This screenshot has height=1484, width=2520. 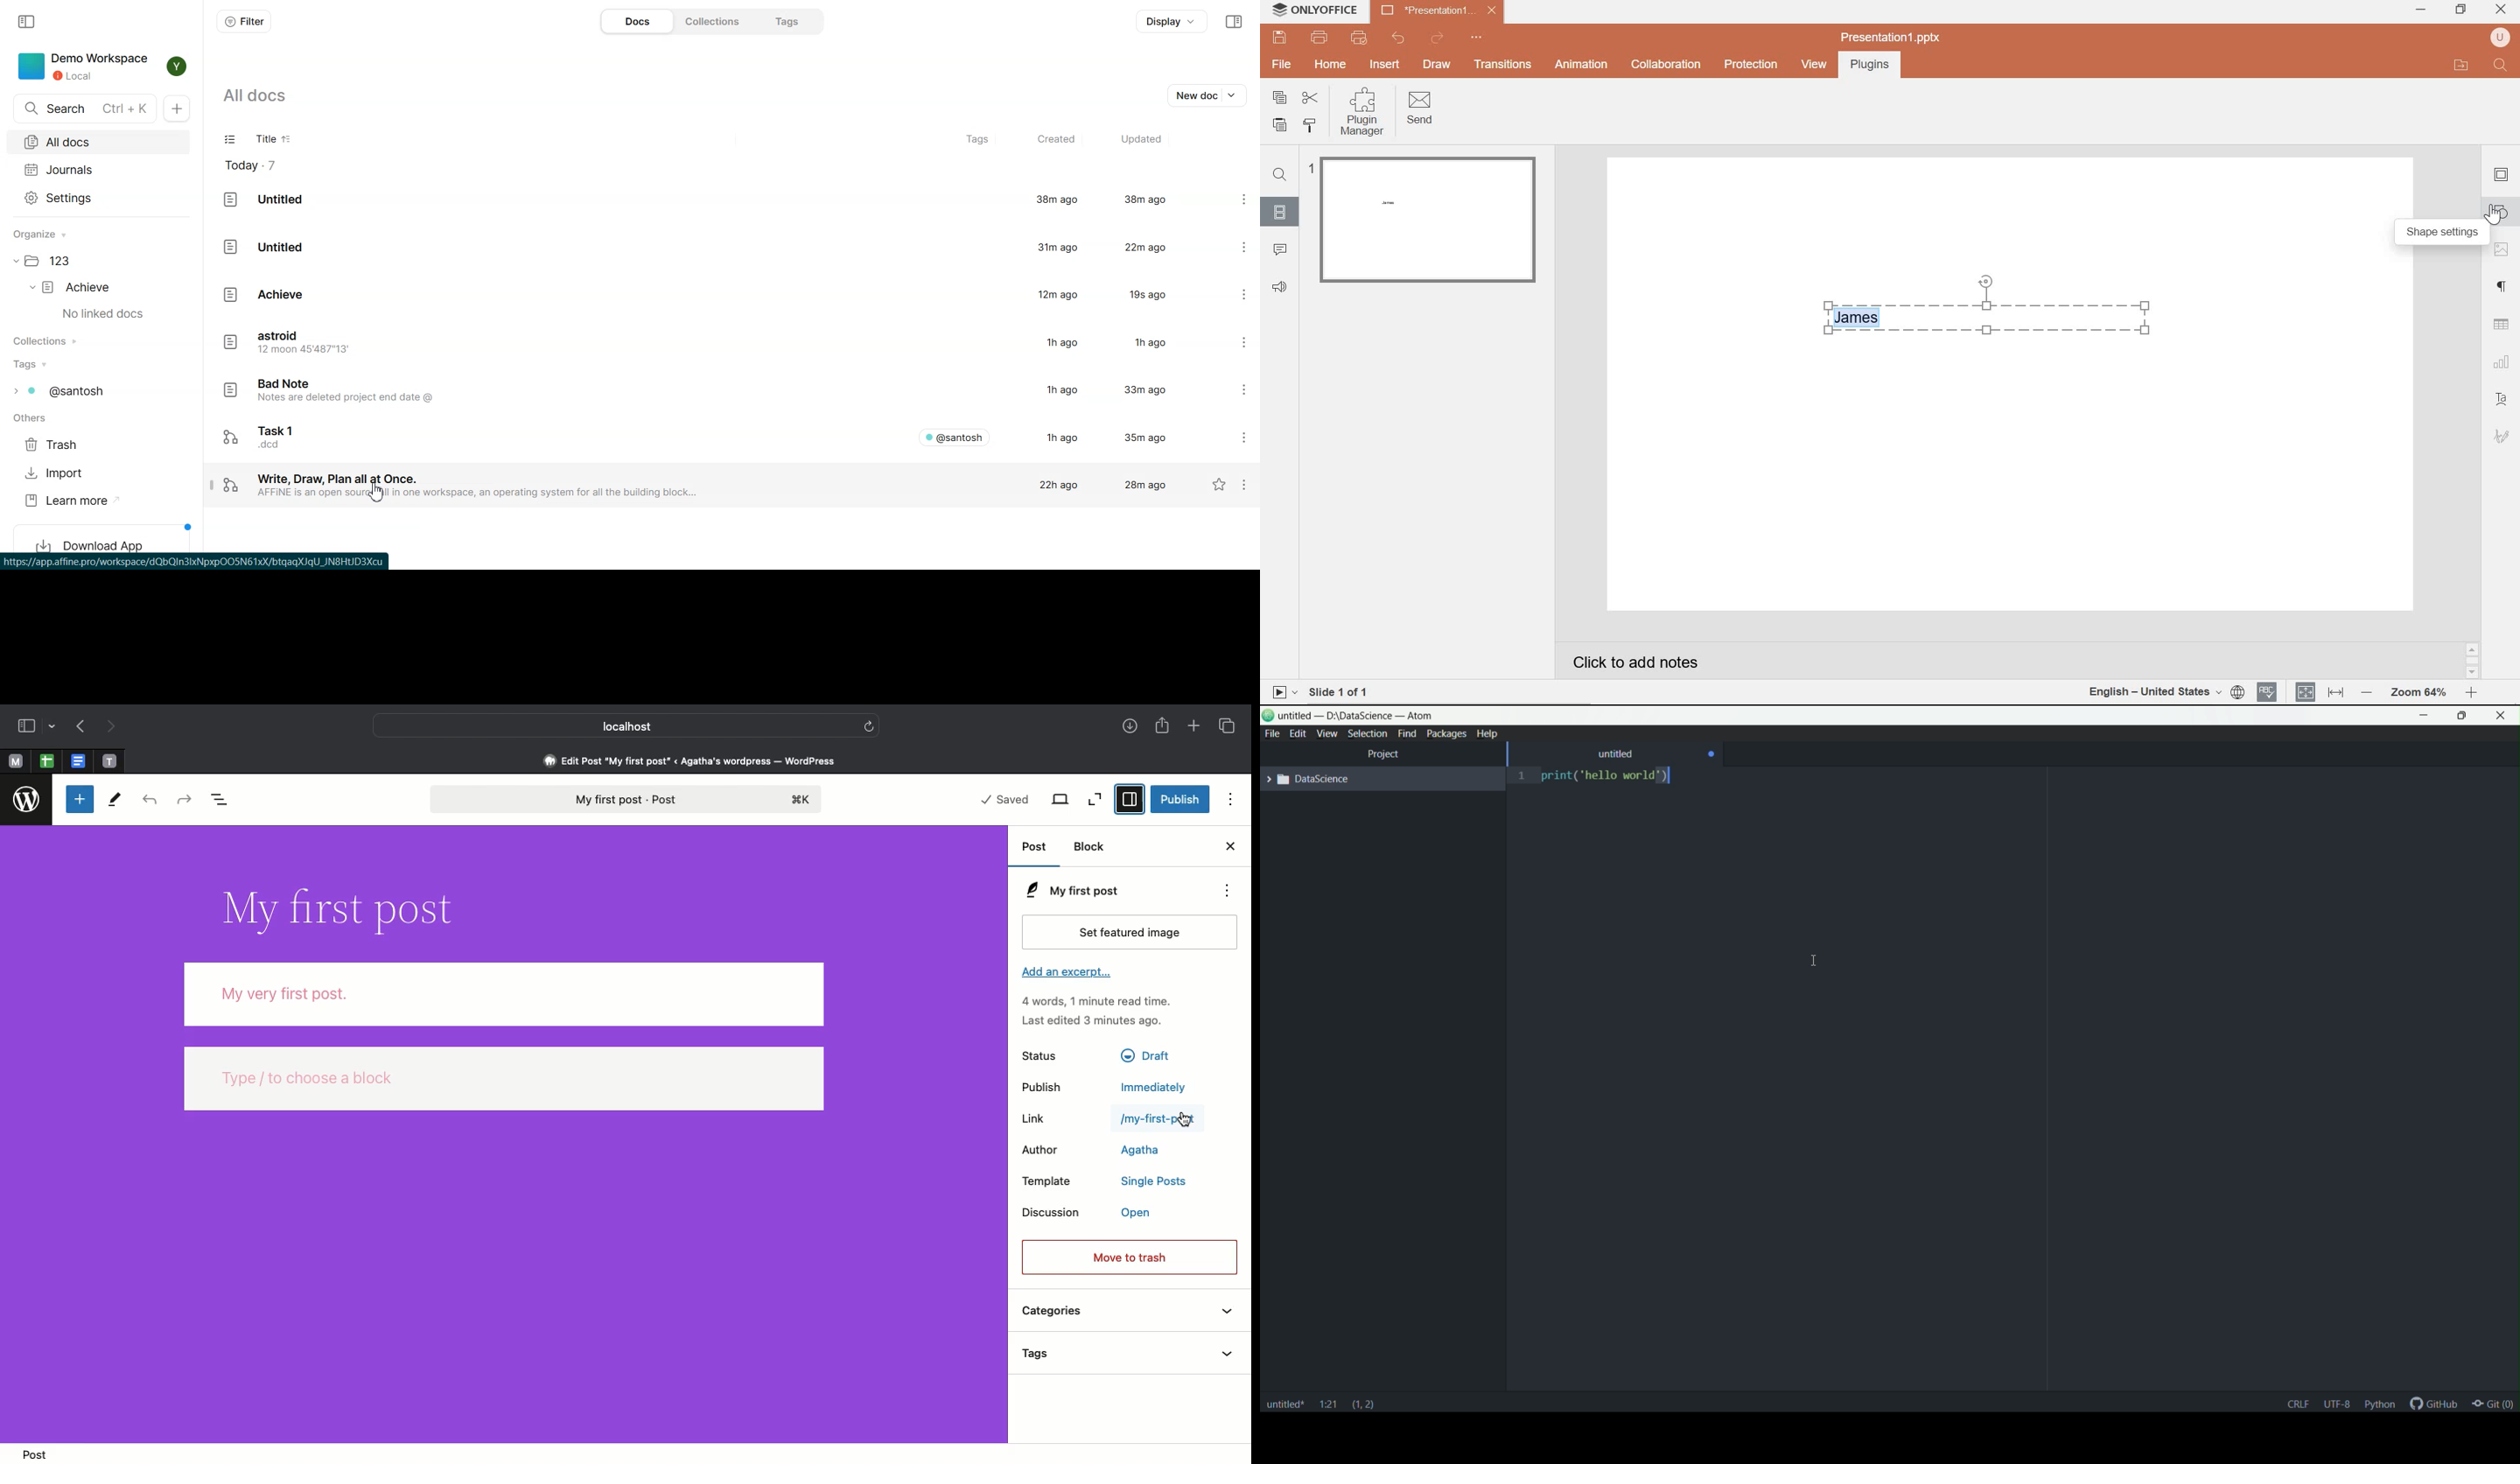 I want to click on end line of code sequence, so click(x=2296, y=1403).